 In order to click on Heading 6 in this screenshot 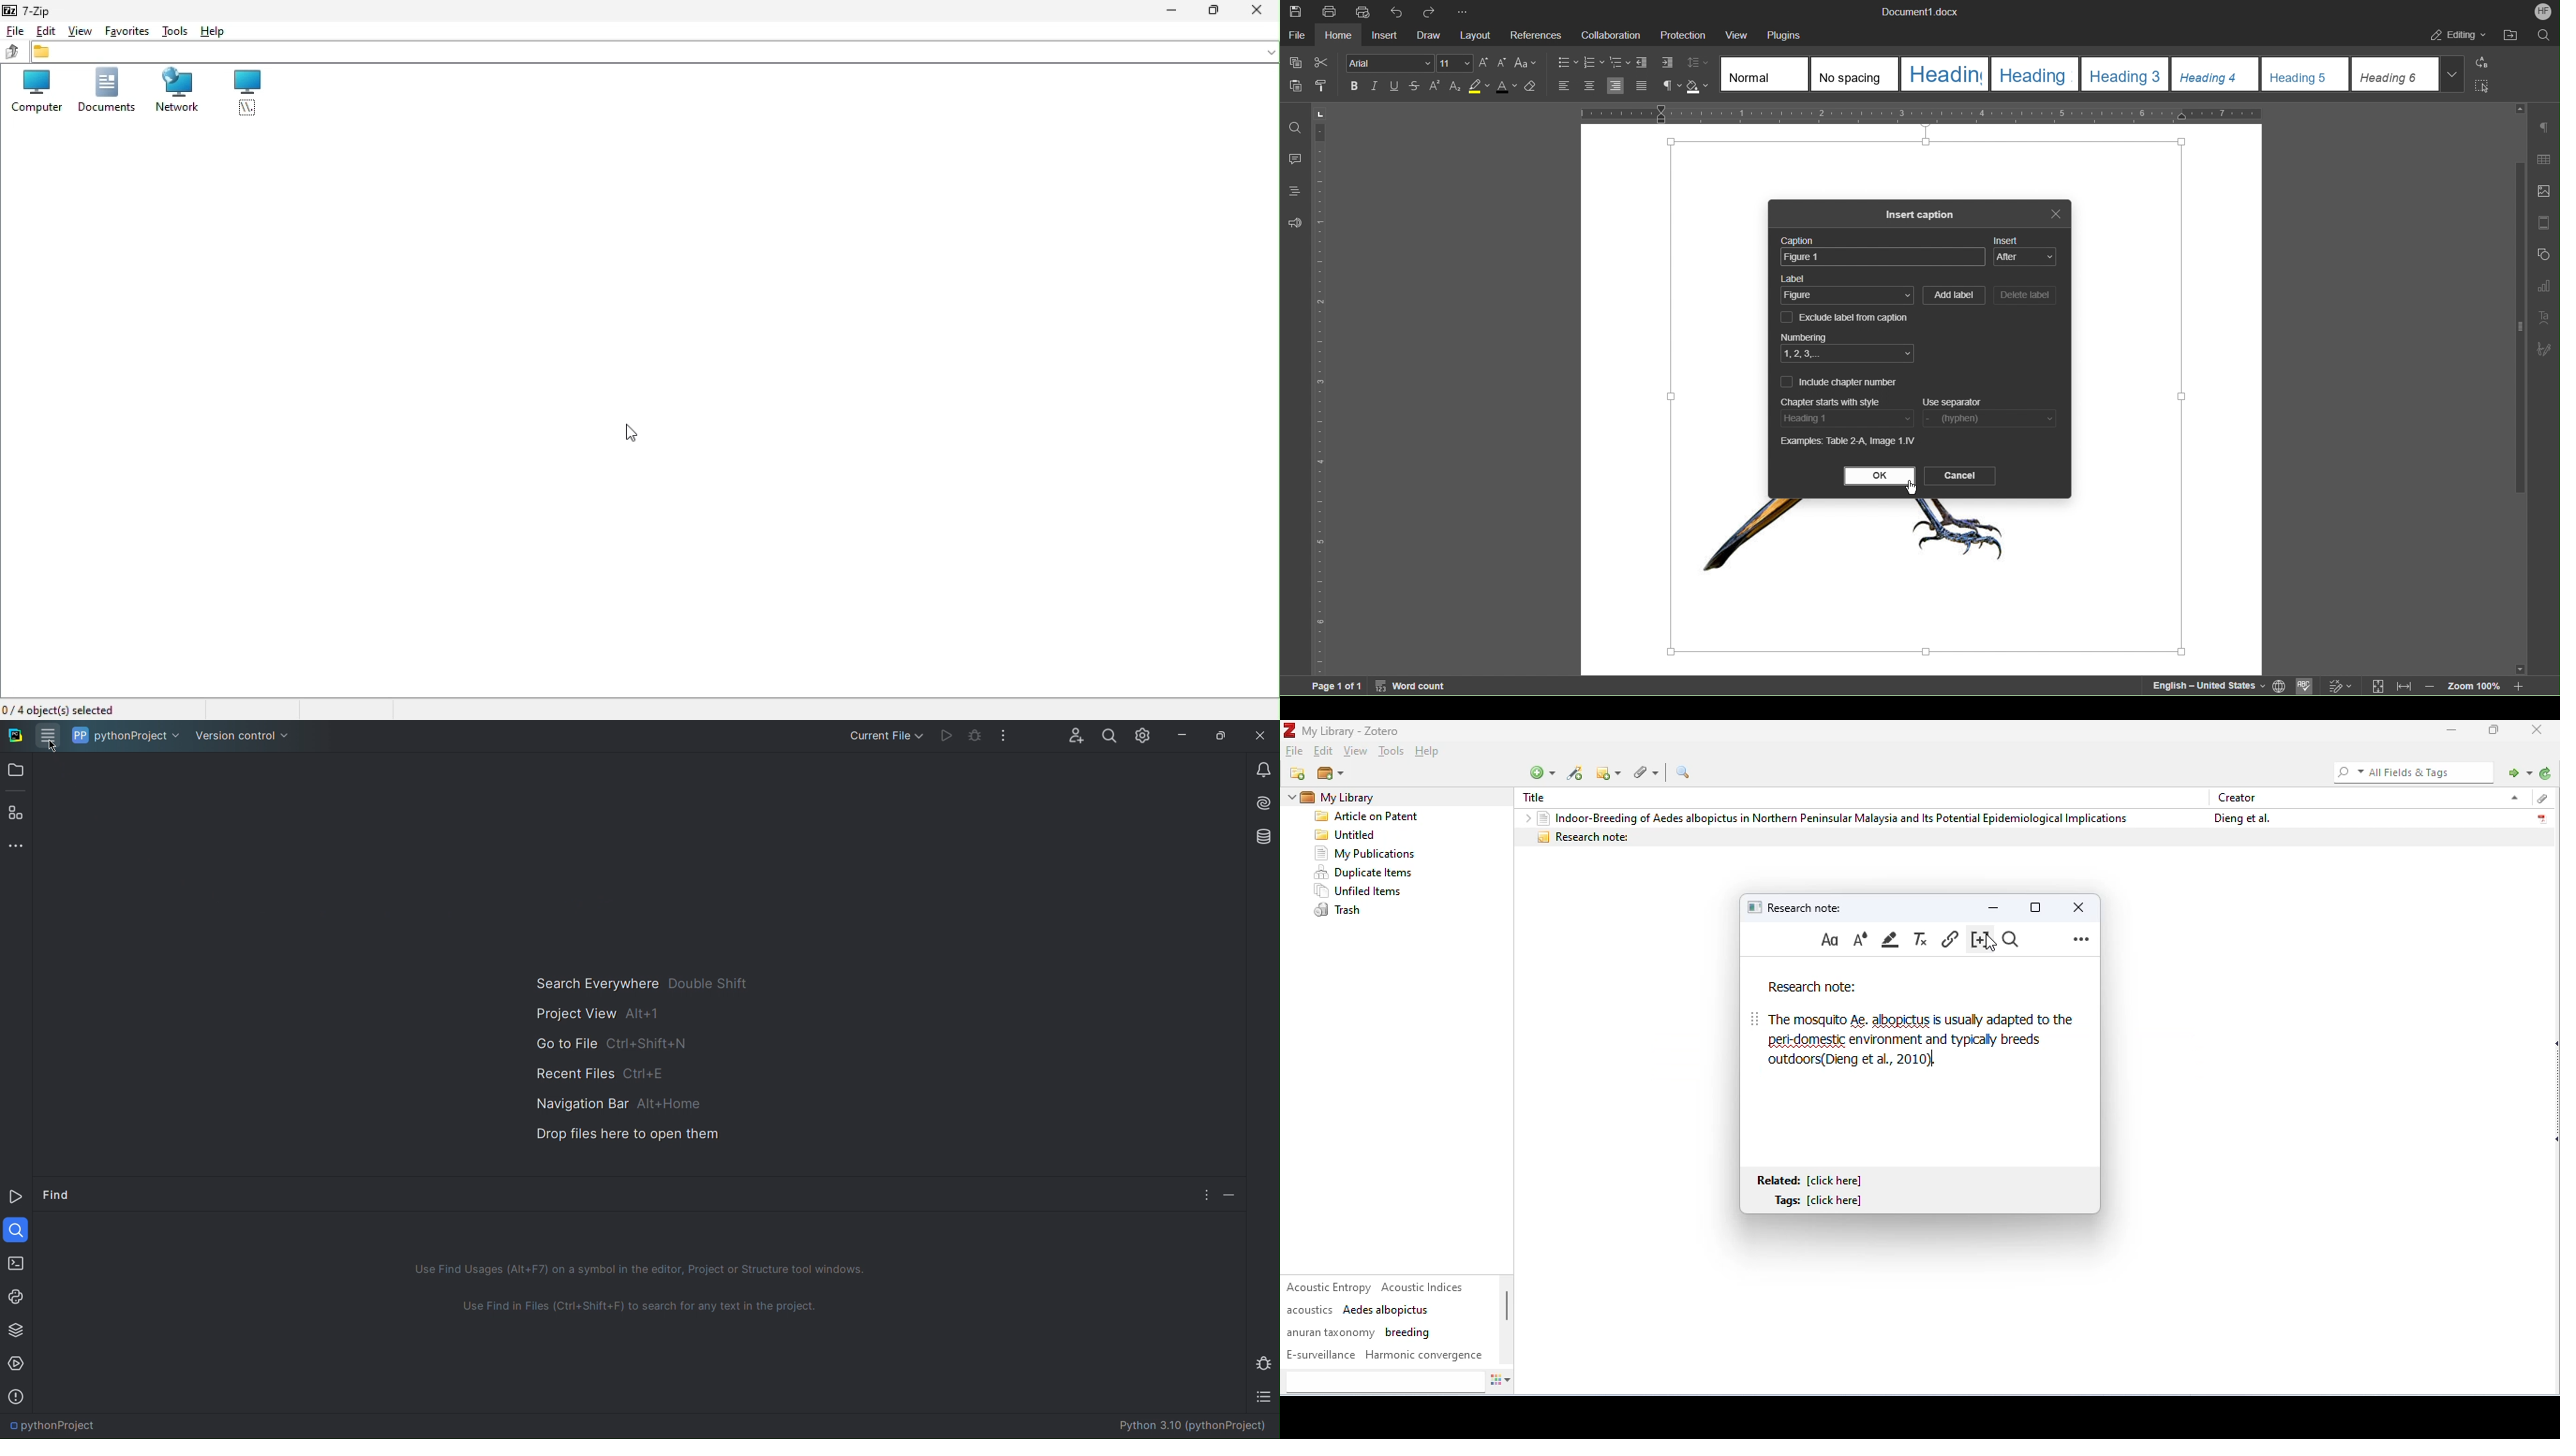, I will do `click(2394, 73)`.